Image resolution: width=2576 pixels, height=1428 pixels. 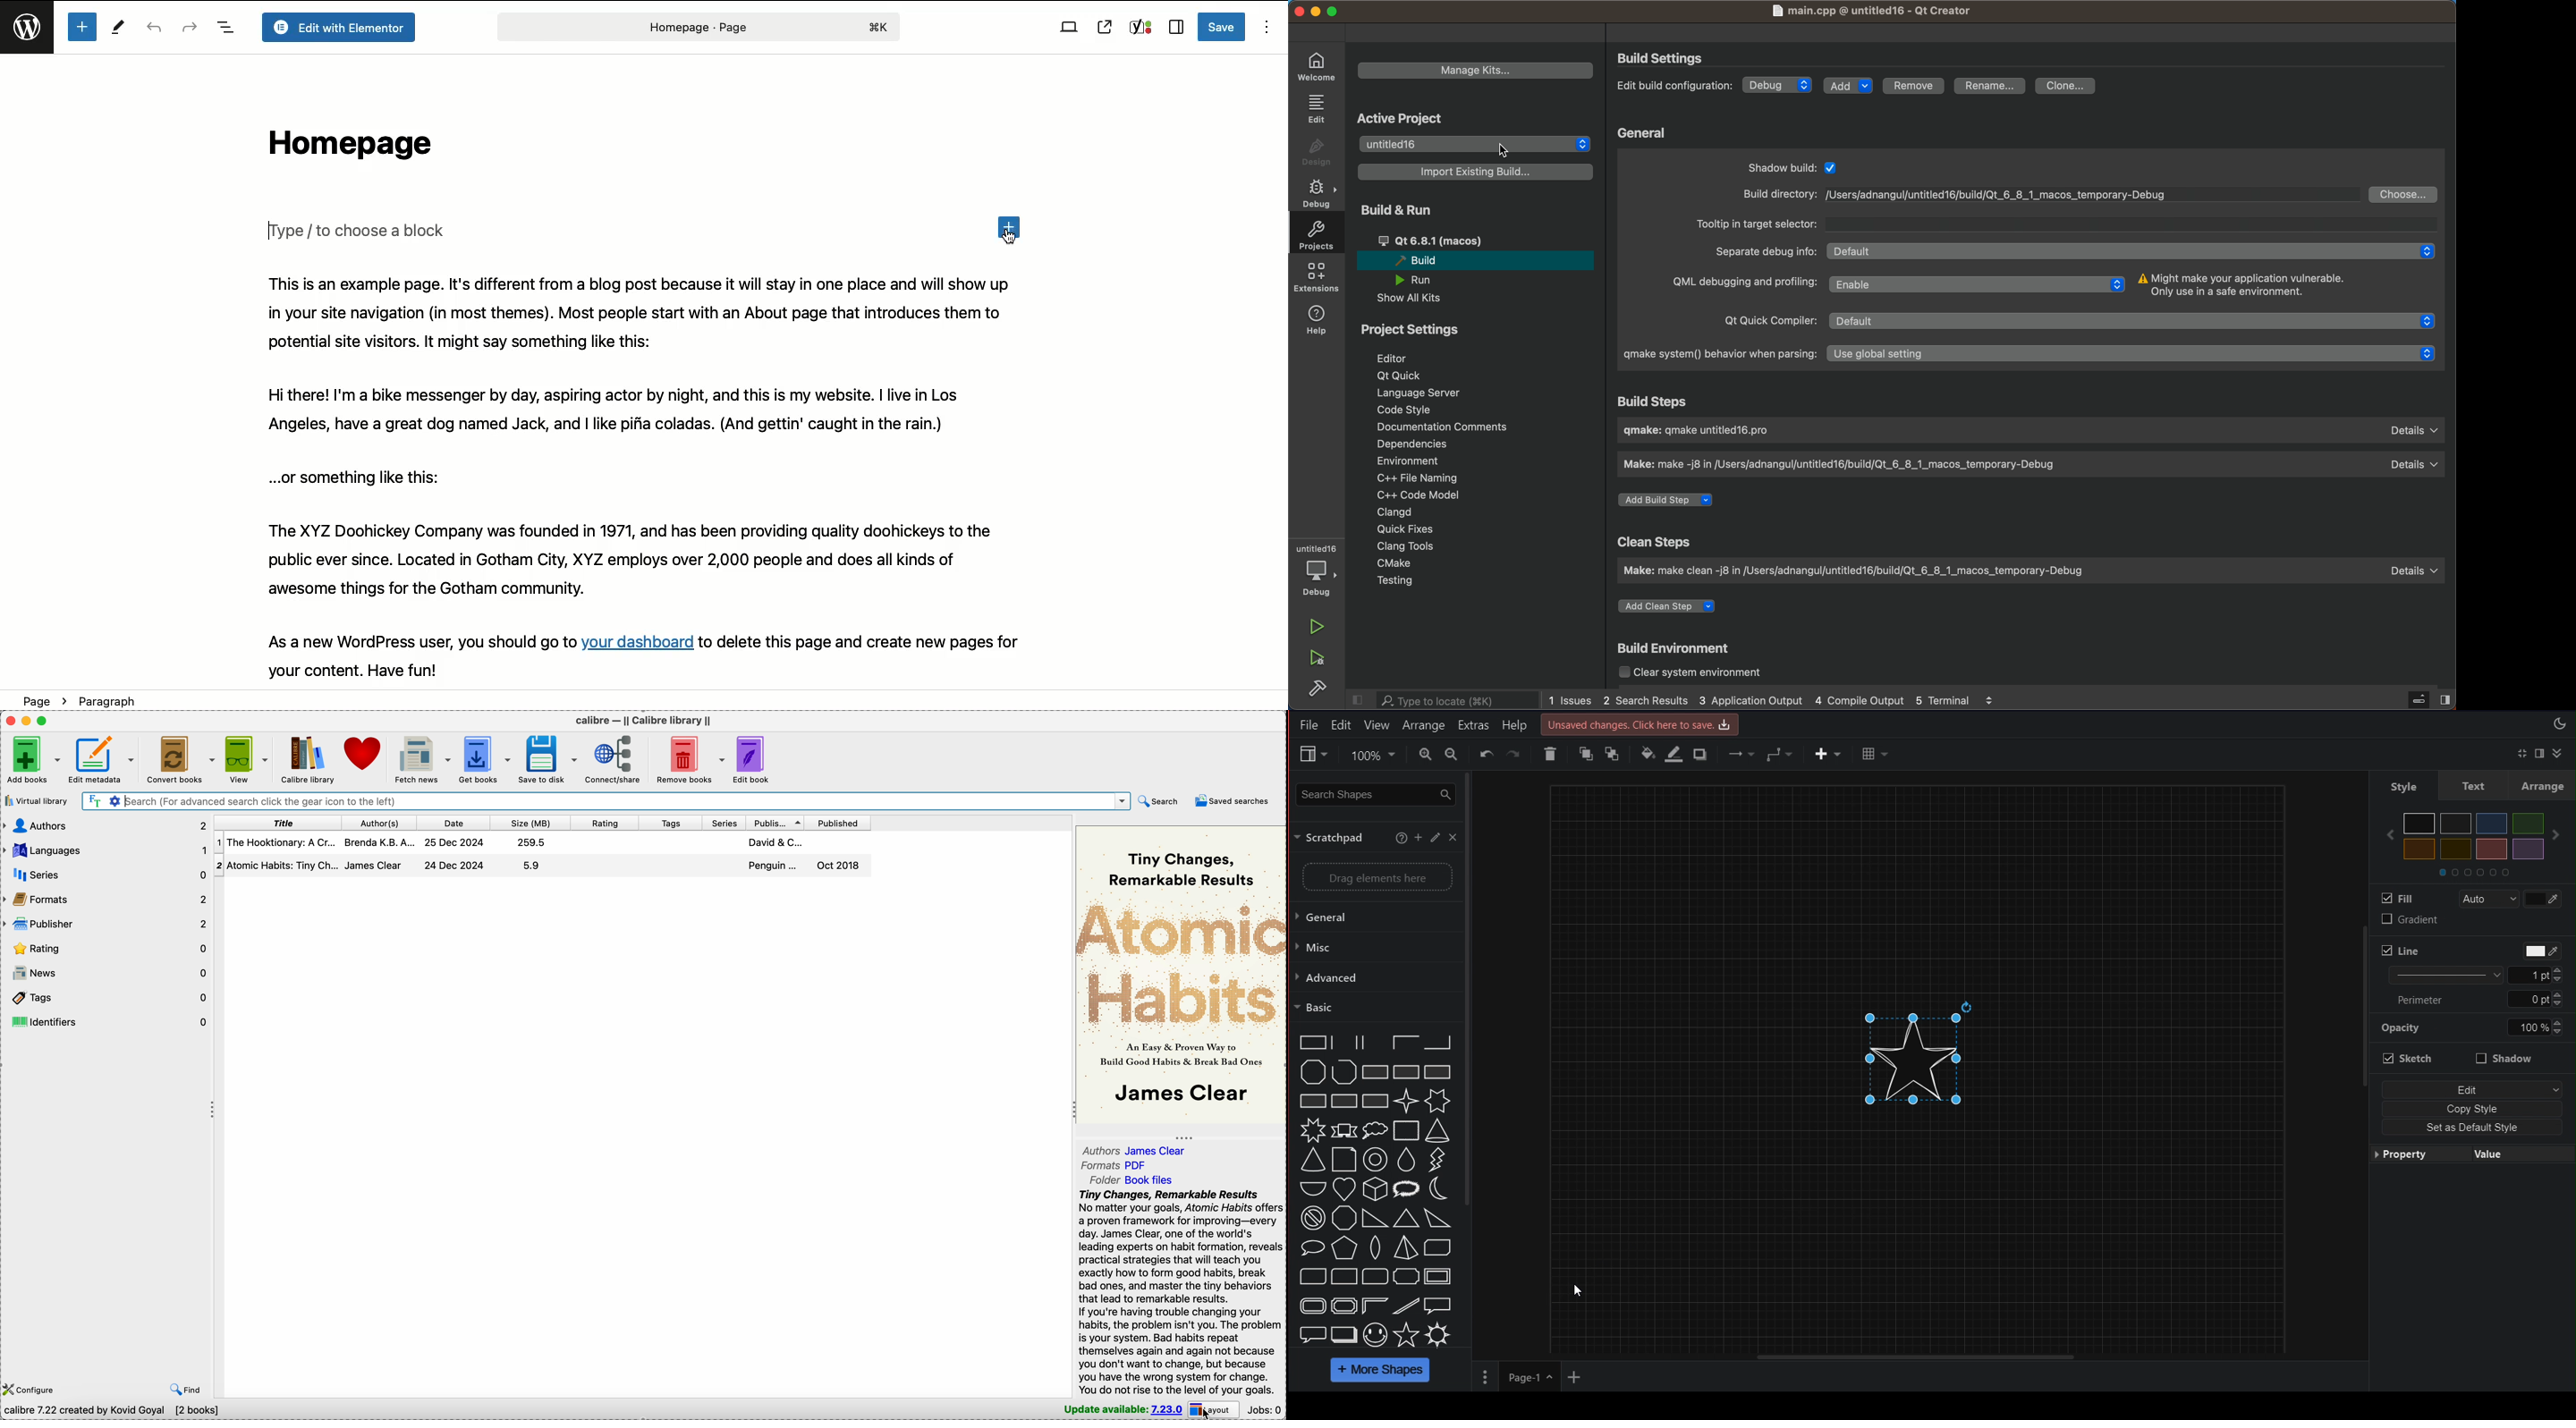 I want to click on rounded rectangle (three corners), so click(x=1373, y=1277).